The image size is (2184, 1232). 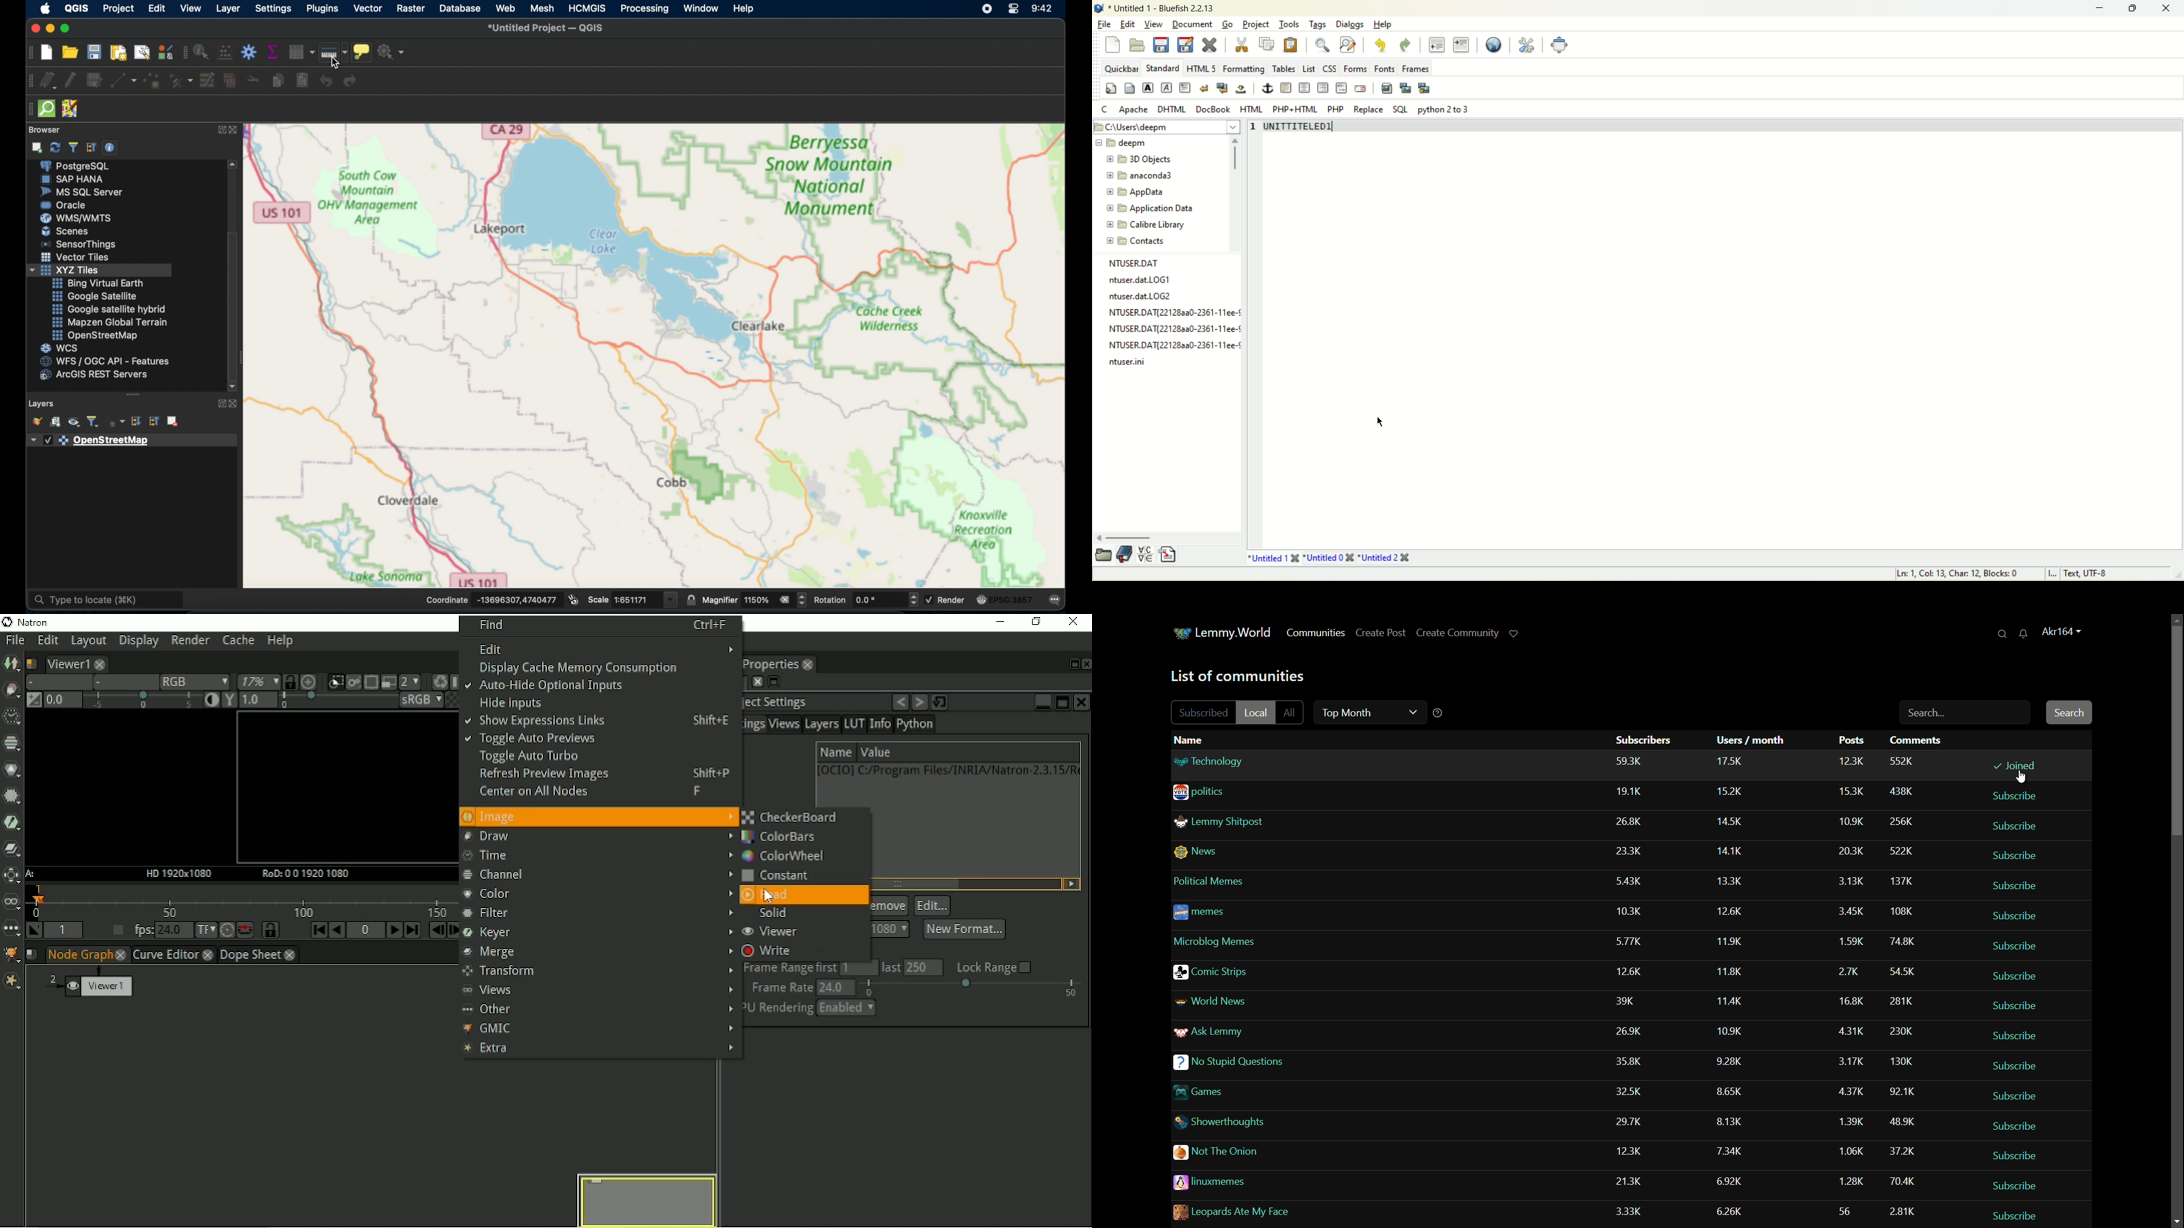 I want to click on body, so click(x=1129, y=88).